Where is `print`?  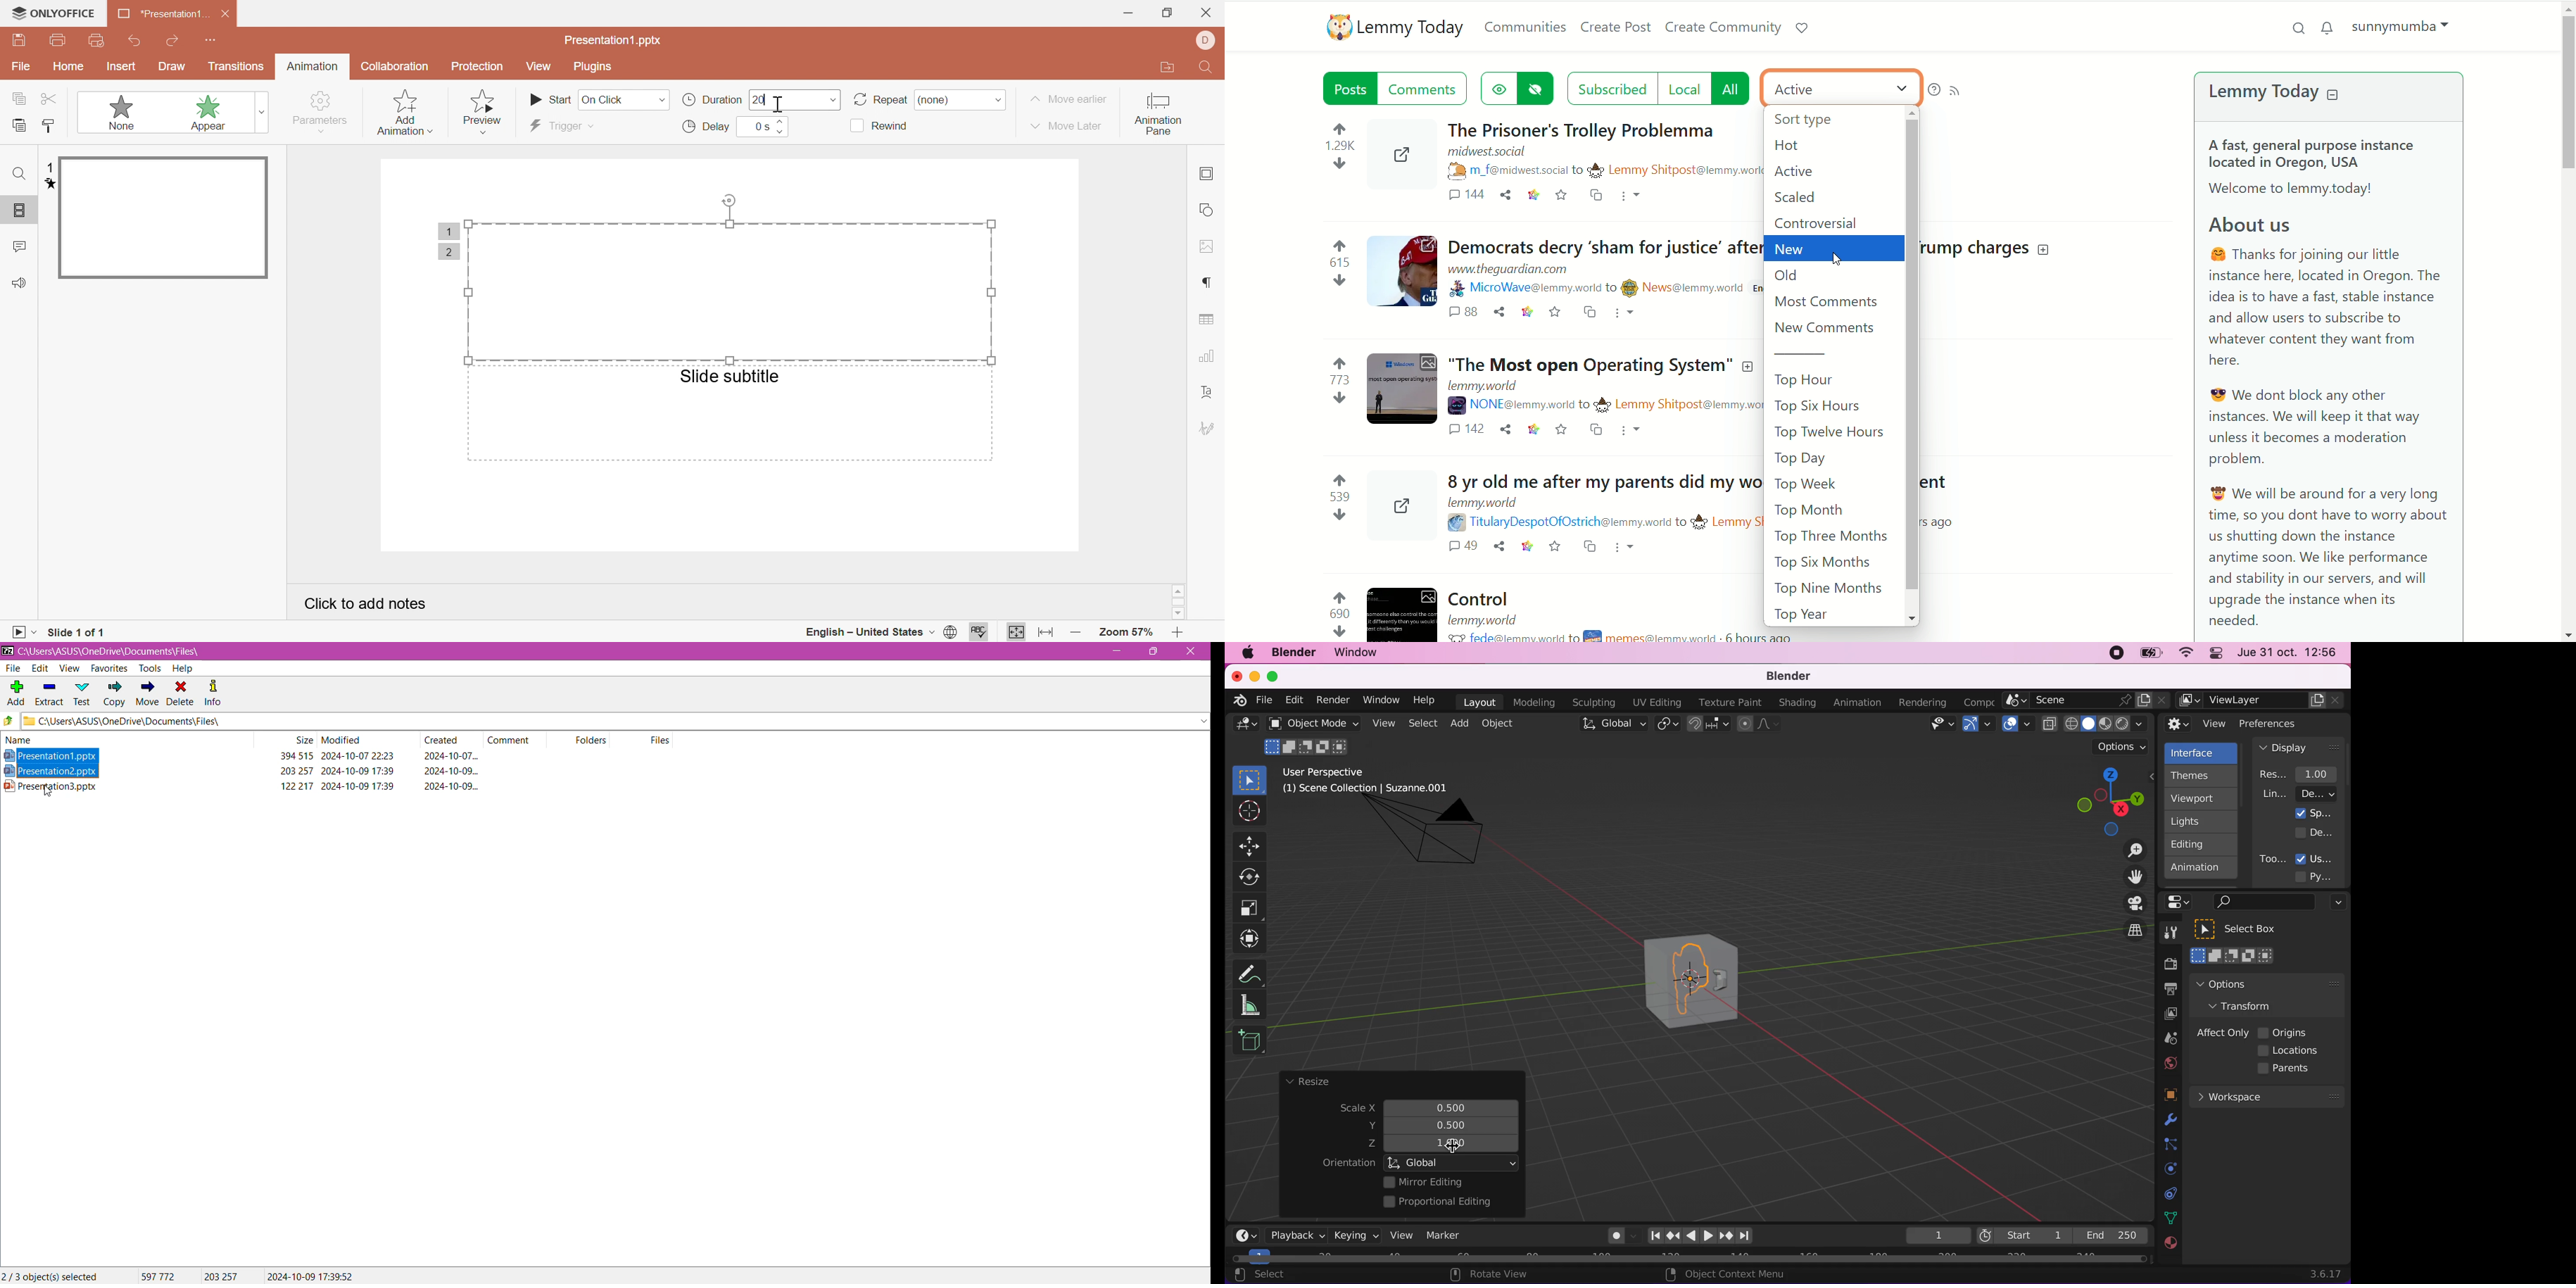 print is located at coordinates (59, 39).